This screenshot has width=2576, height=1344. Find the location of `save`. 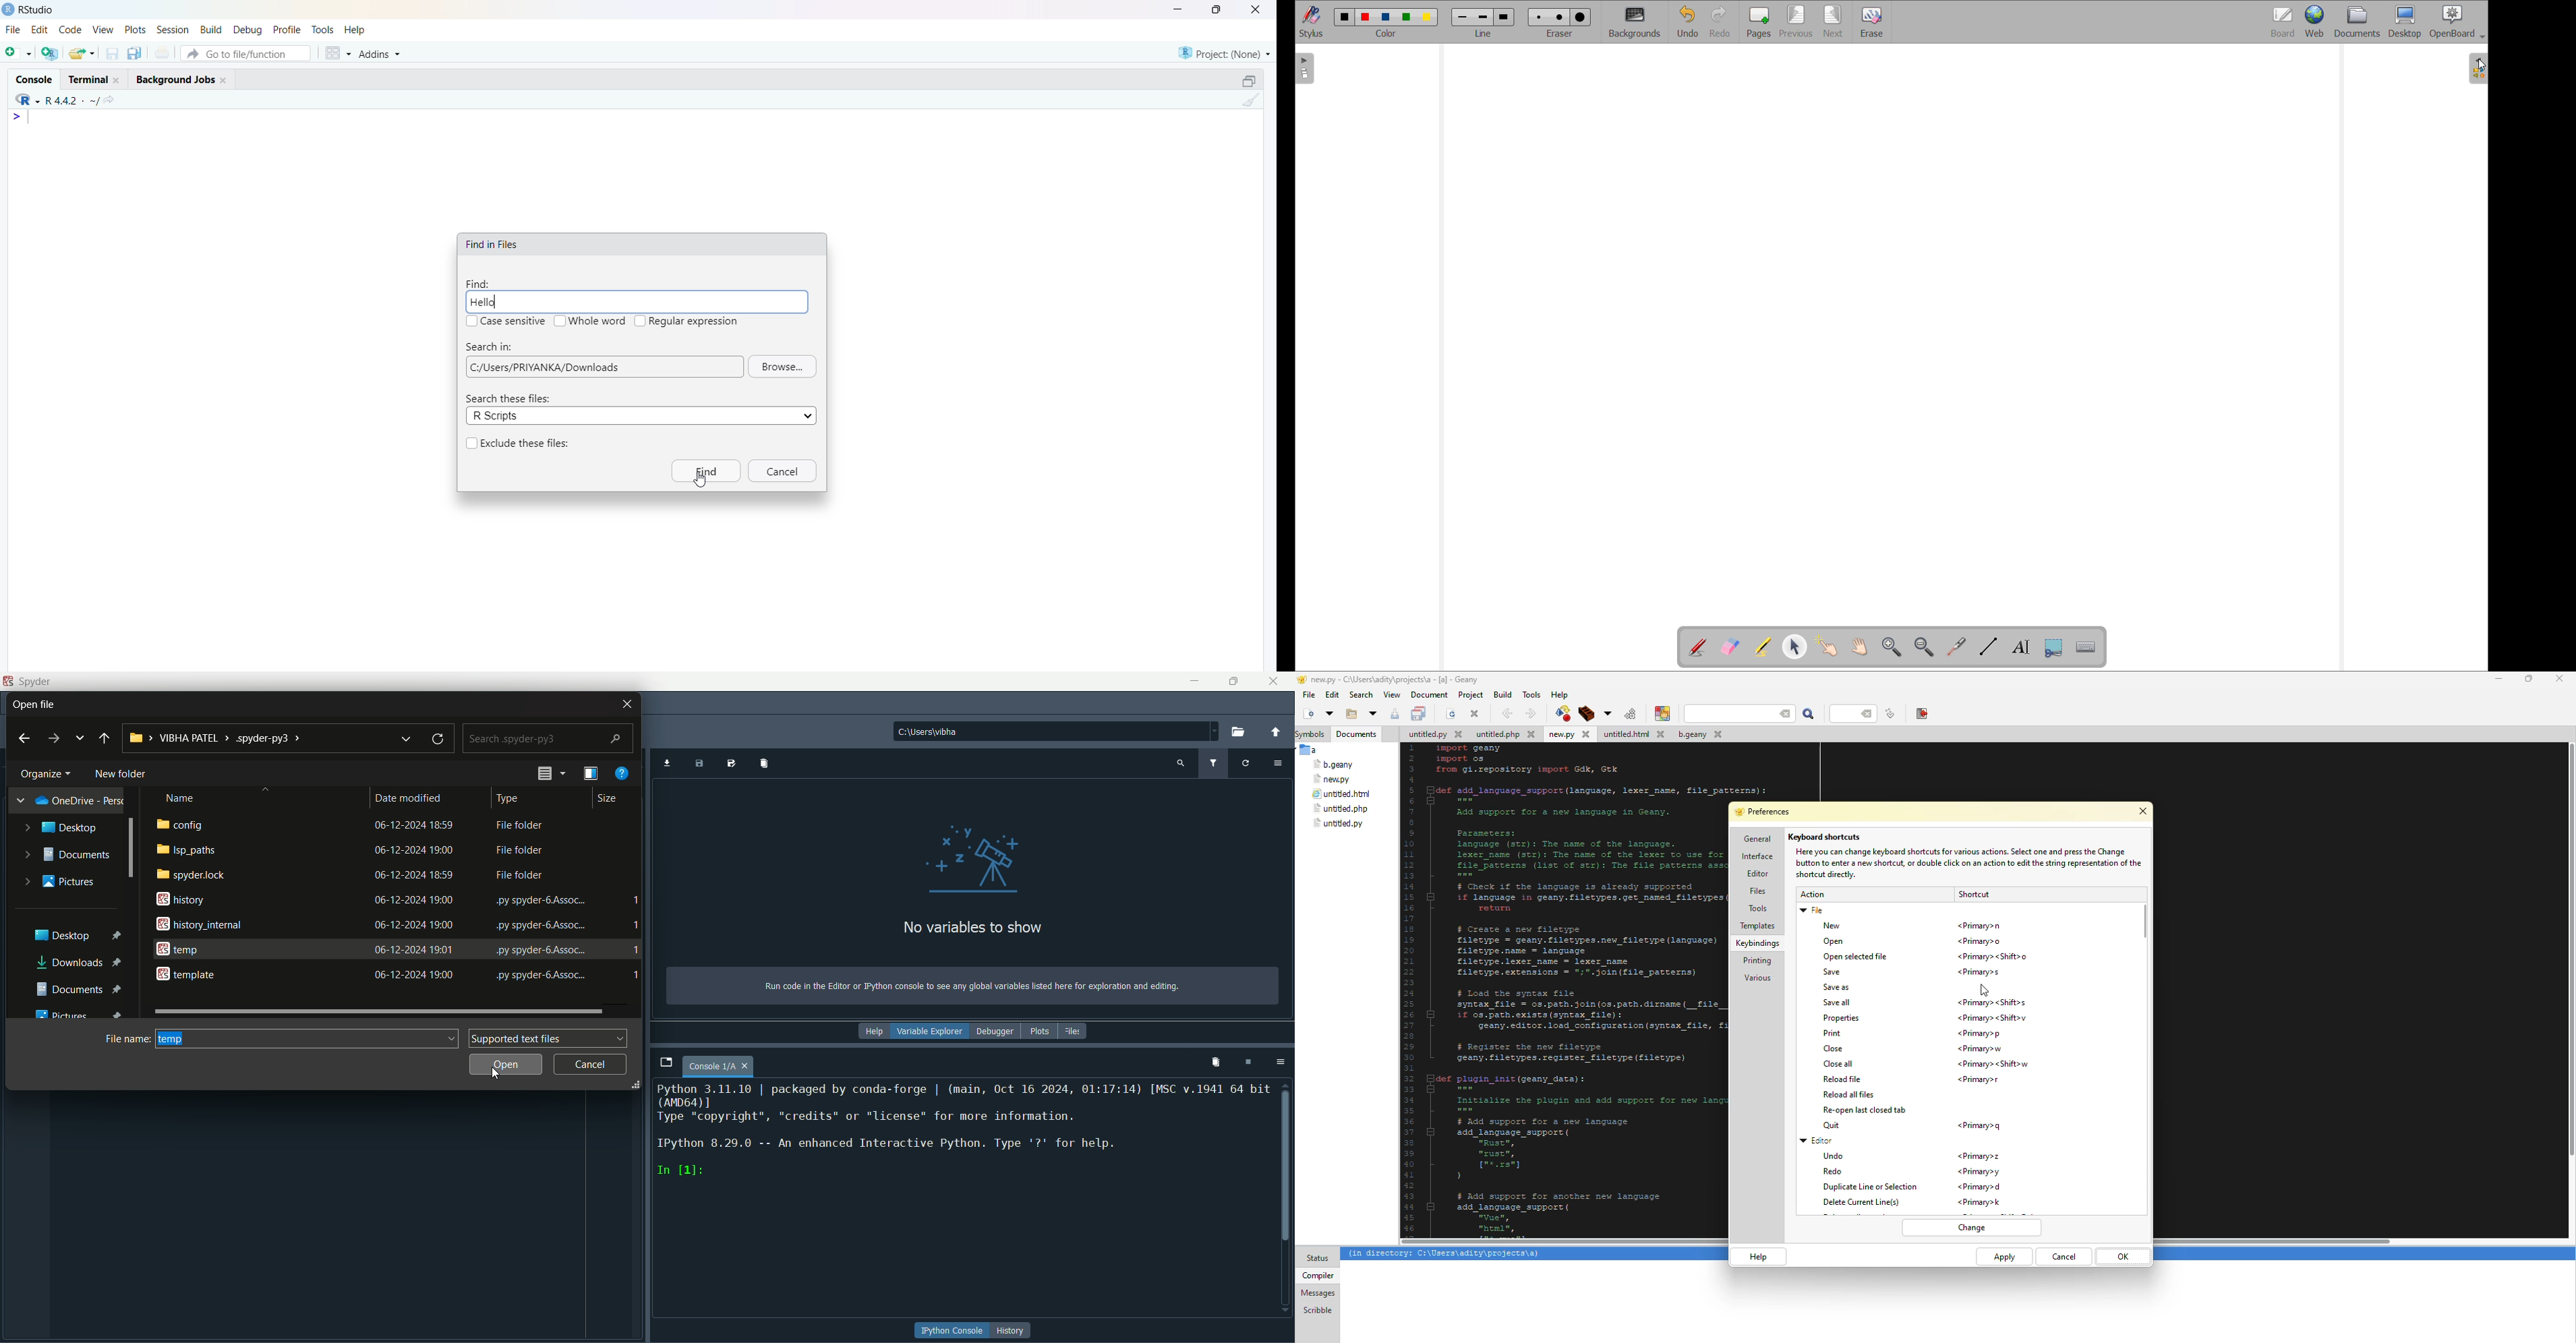

save is located at coordinates (114, 54).